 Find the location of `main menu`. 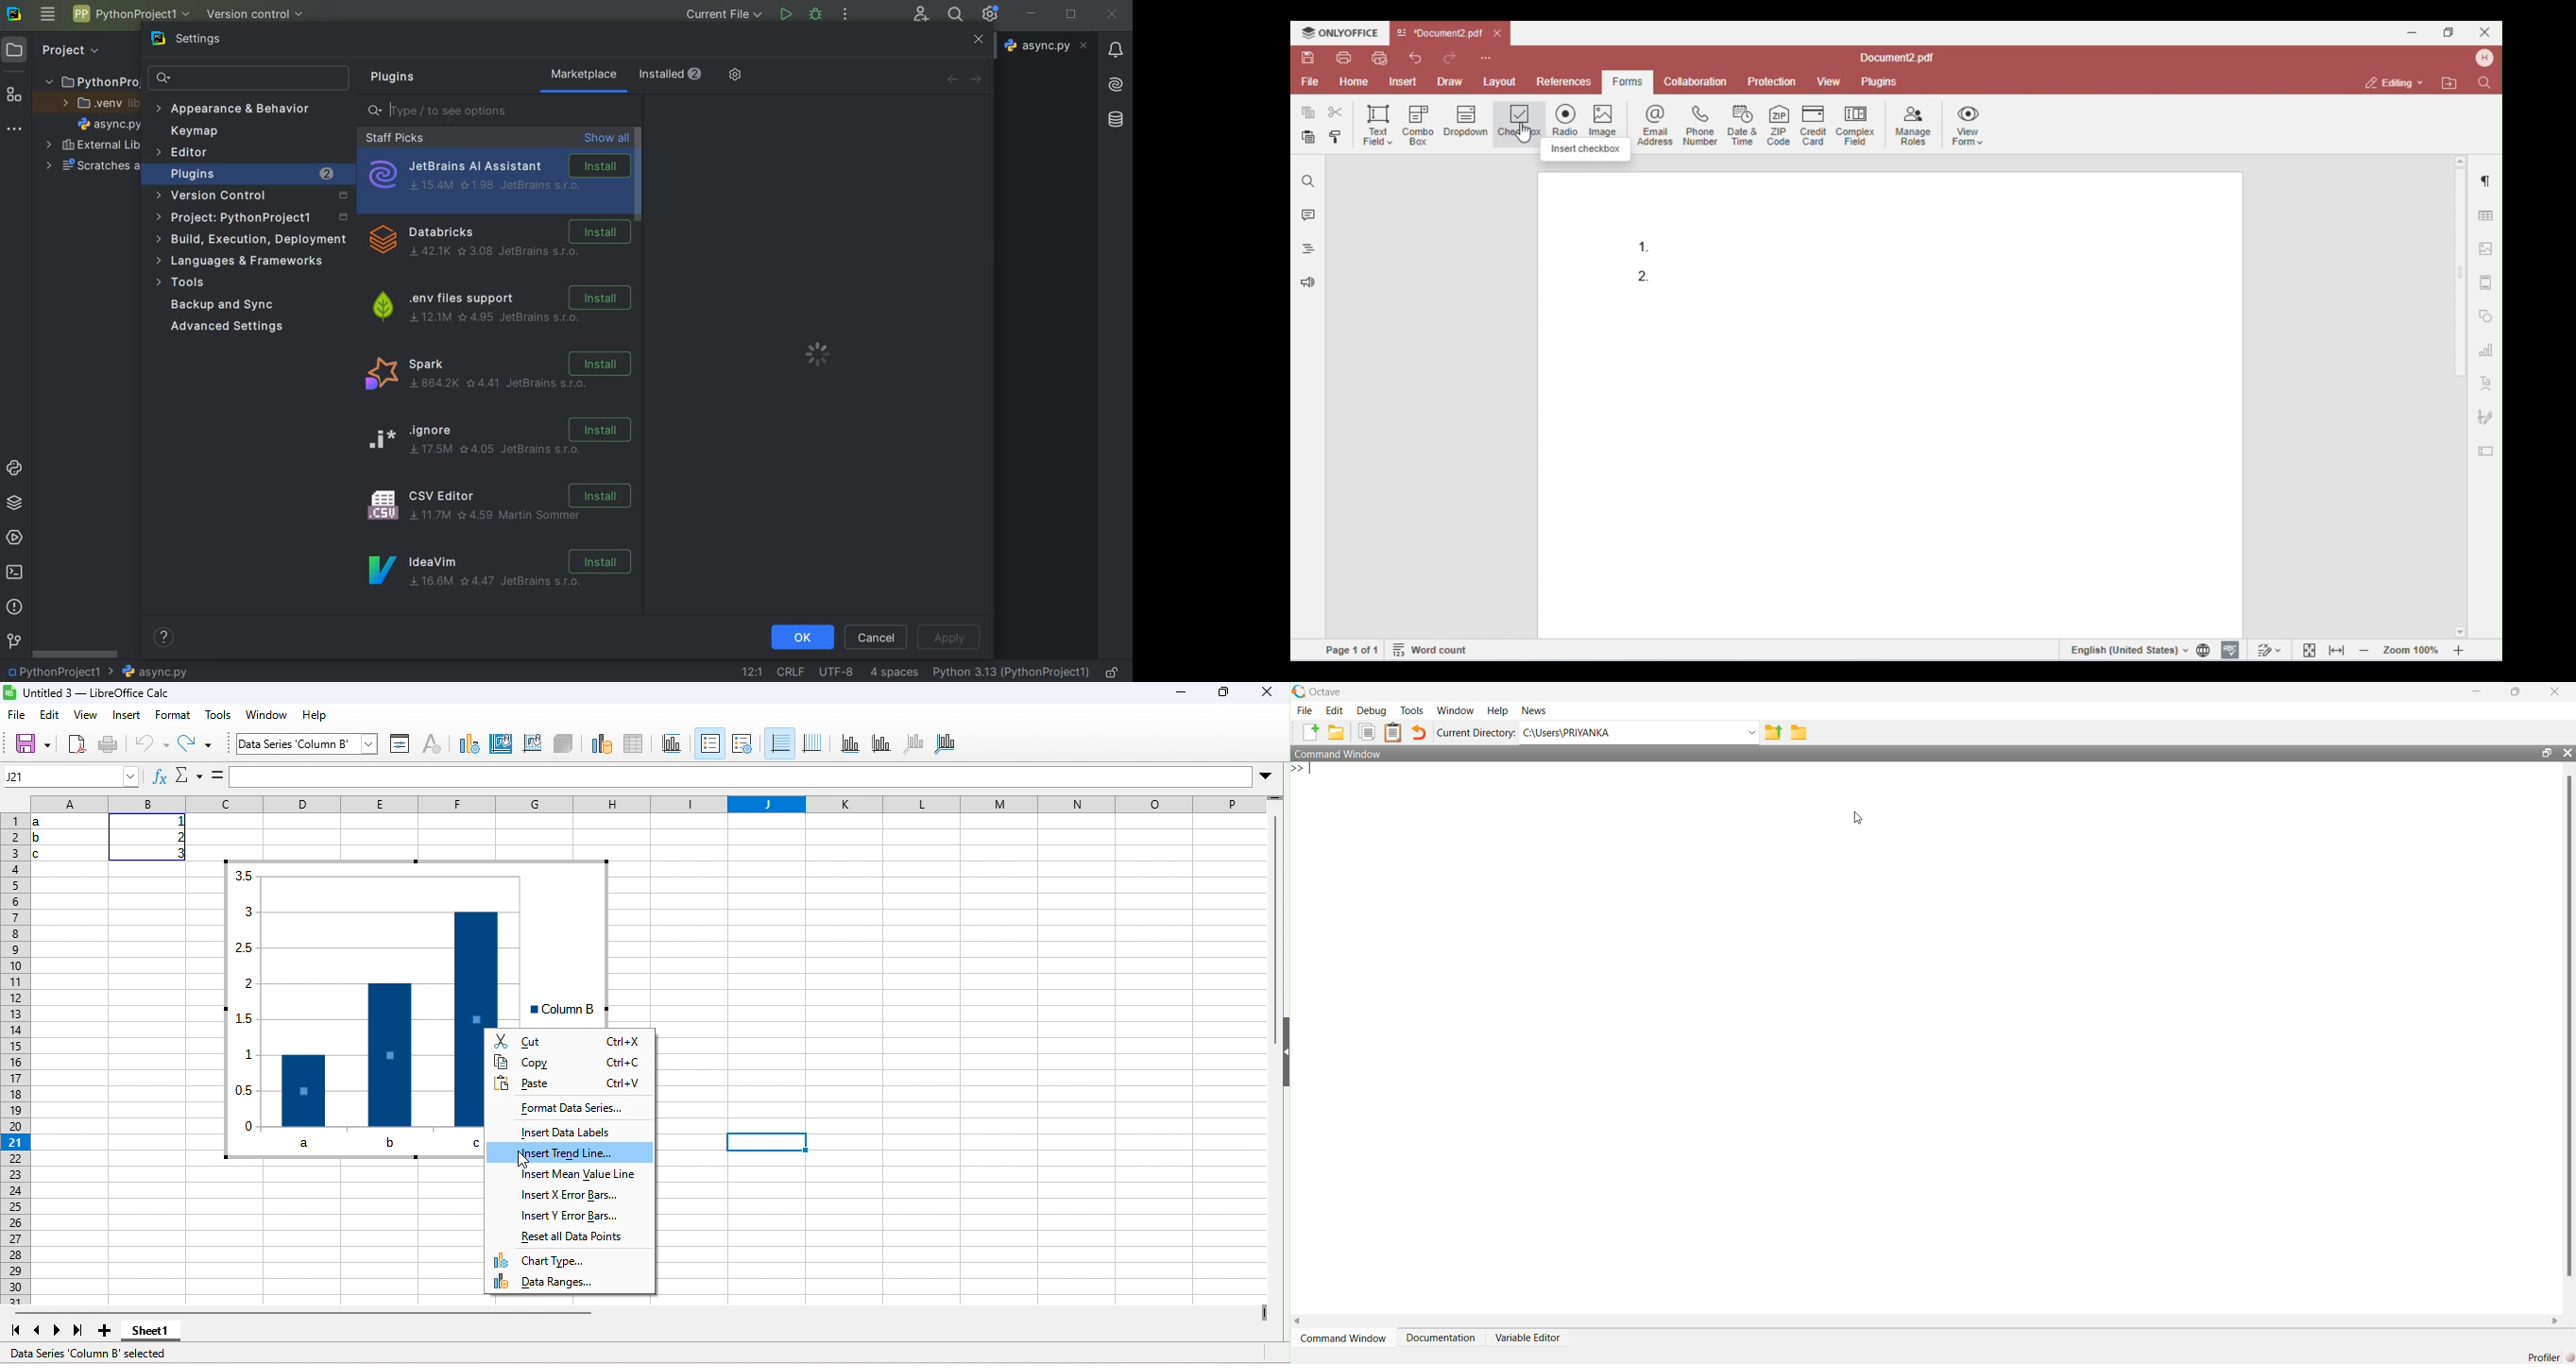

main menu is located at coordinates (48, 17).